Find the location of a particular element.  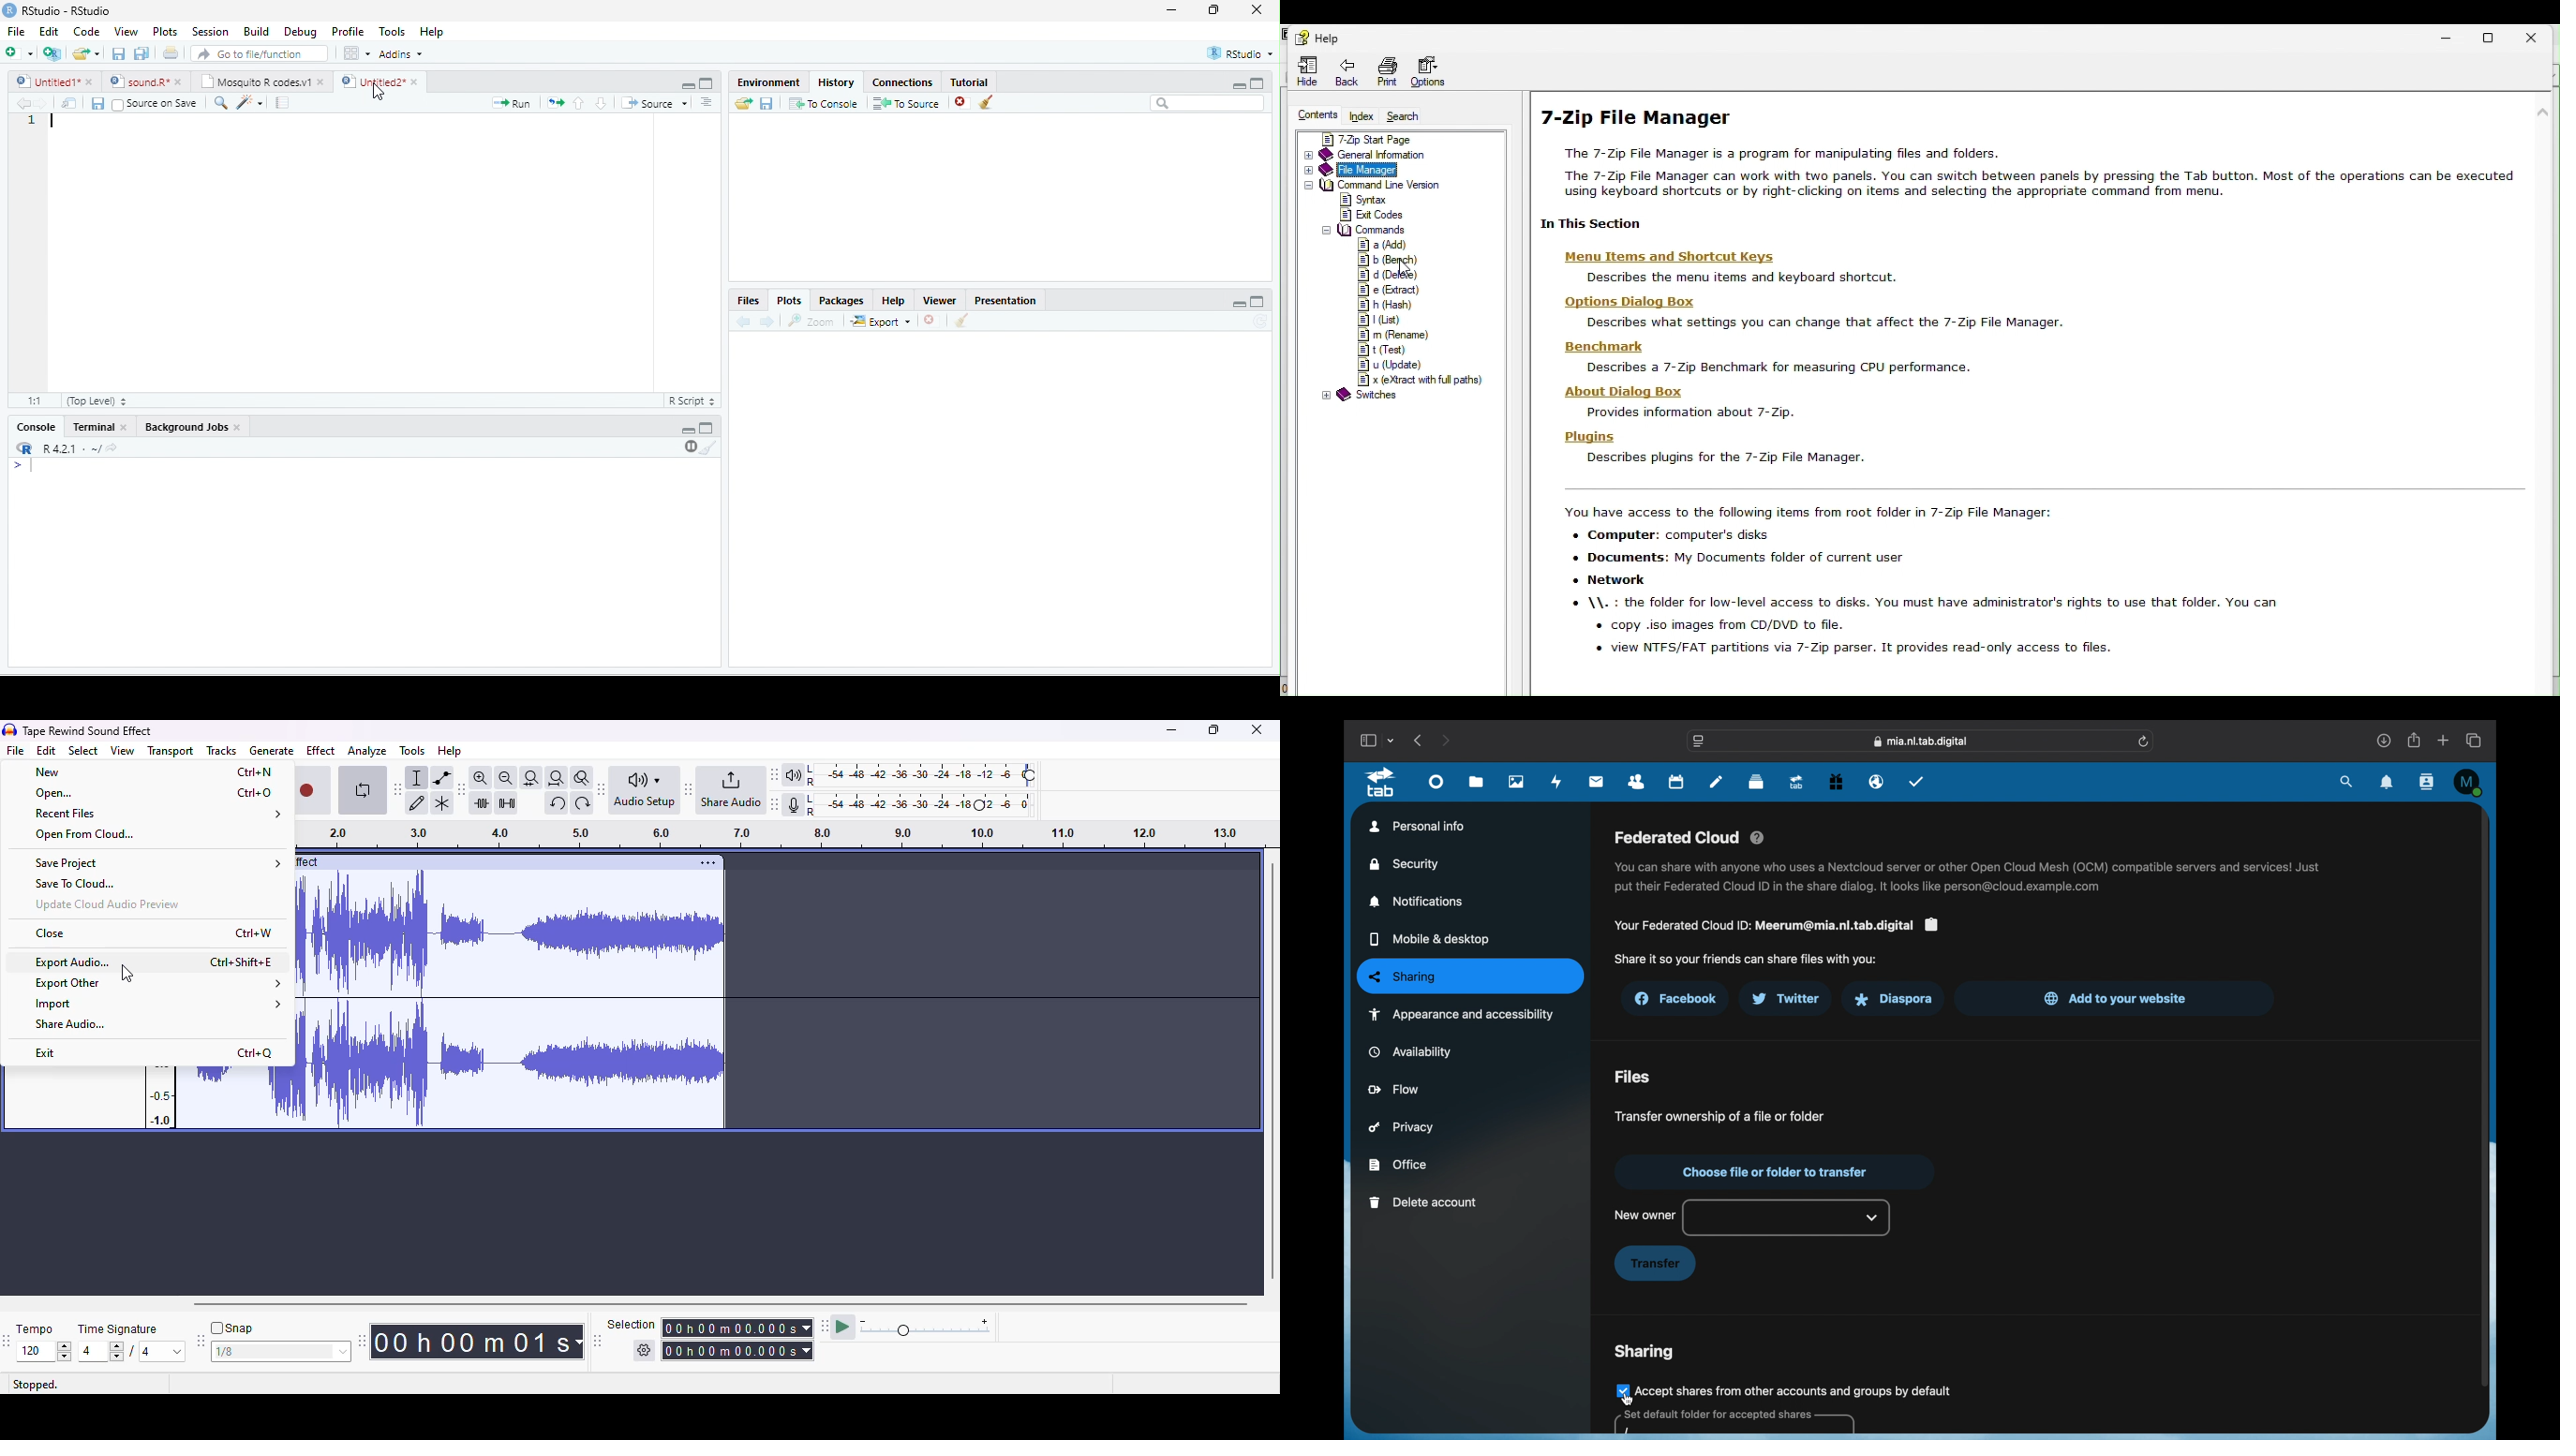

federated cloud is located at coordinates (1691, 838).